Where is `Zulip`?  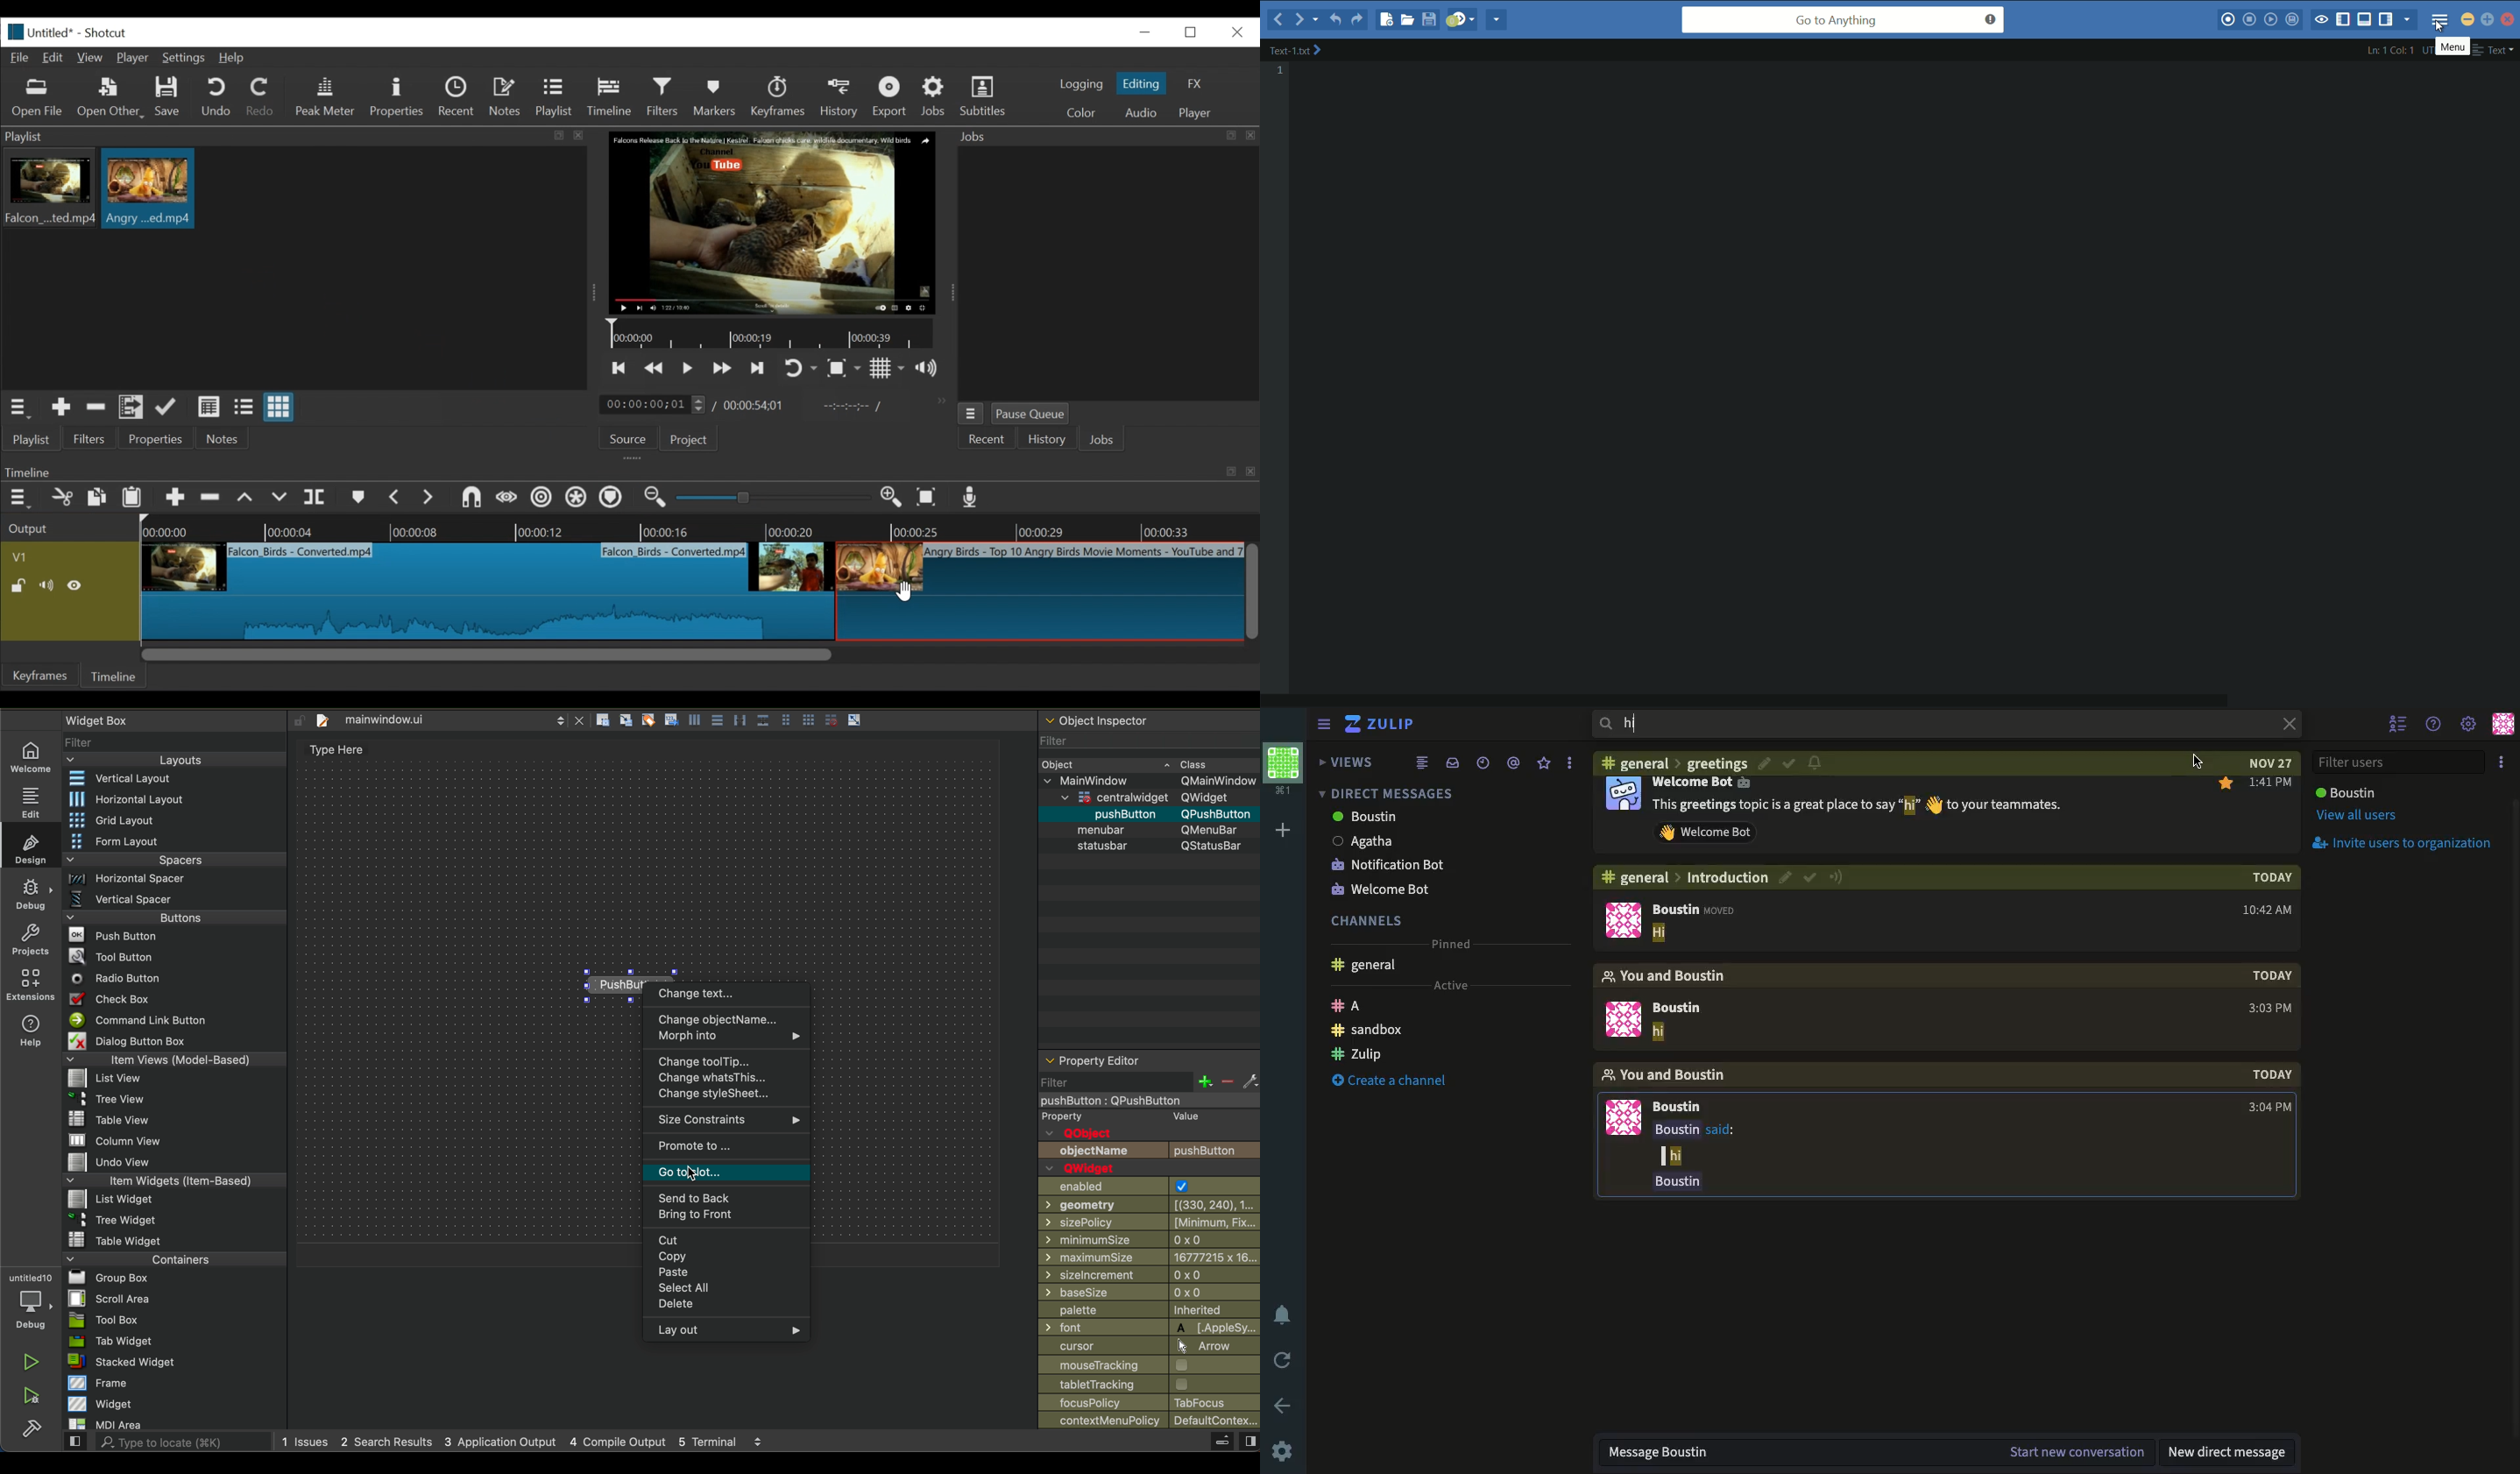
Zulip is located at coordinates (1356, 1053).